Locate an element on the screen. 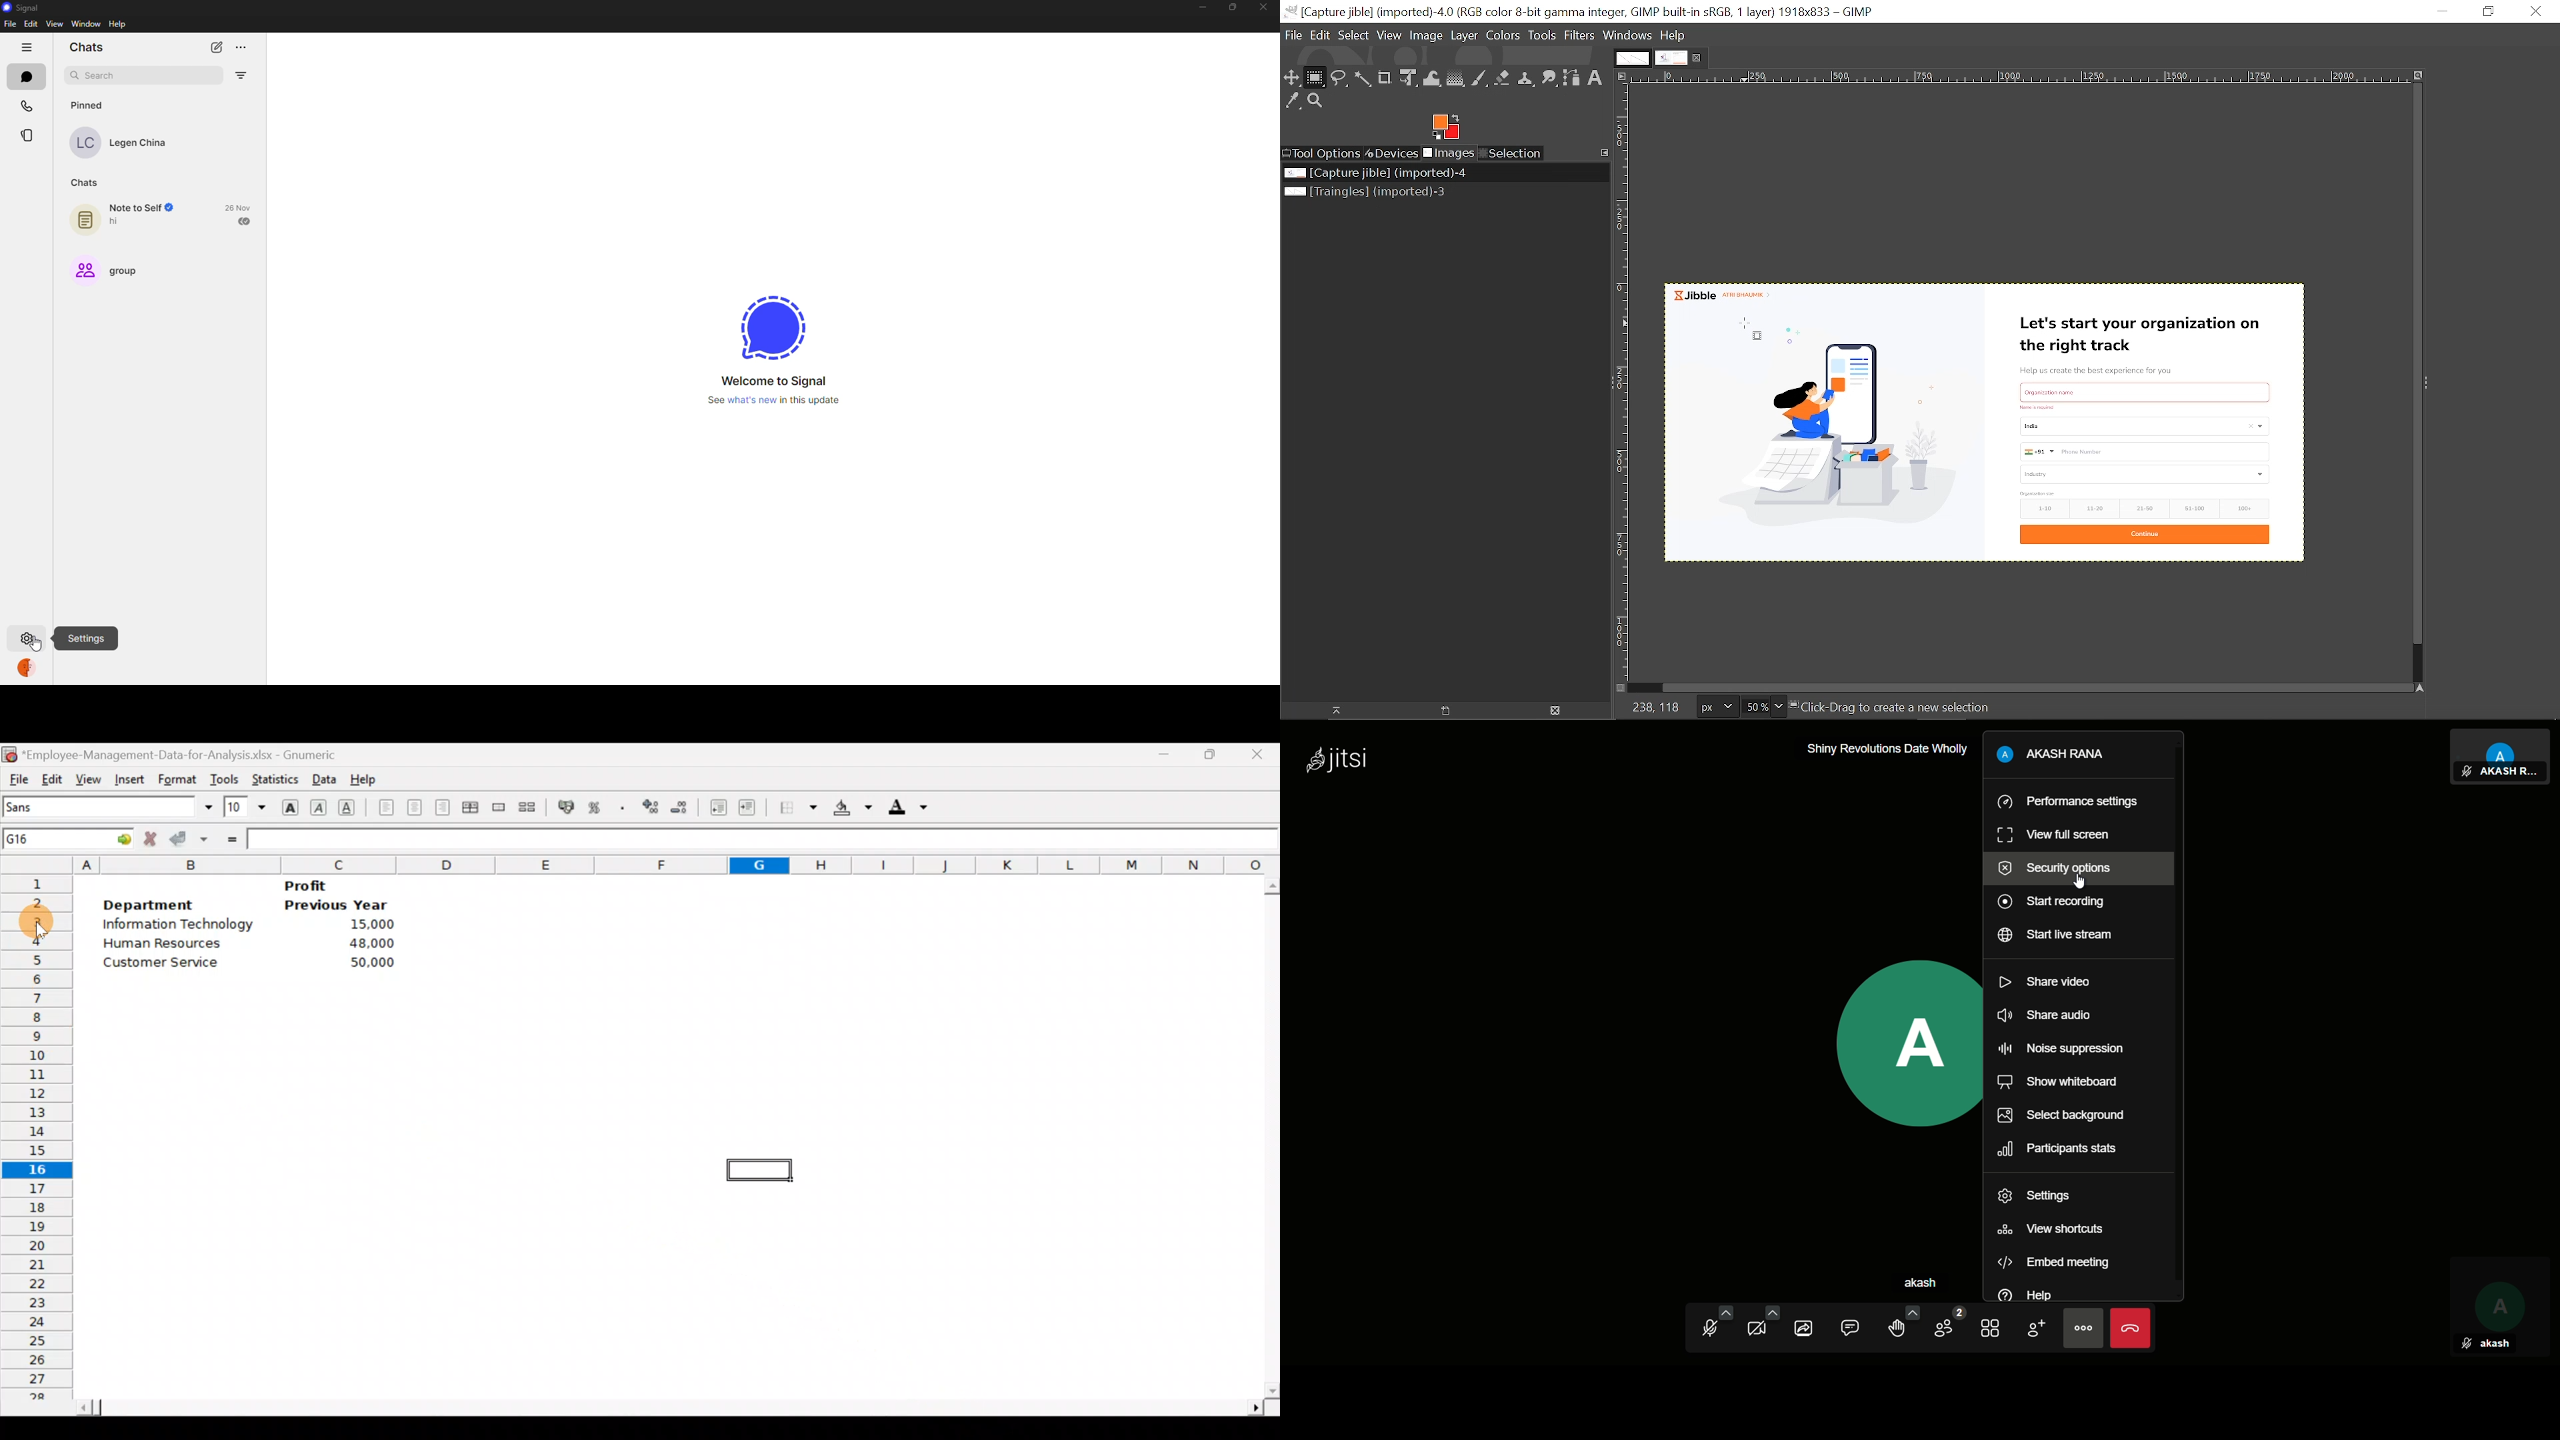  Free select tool is located at coordinates (1338, 79).